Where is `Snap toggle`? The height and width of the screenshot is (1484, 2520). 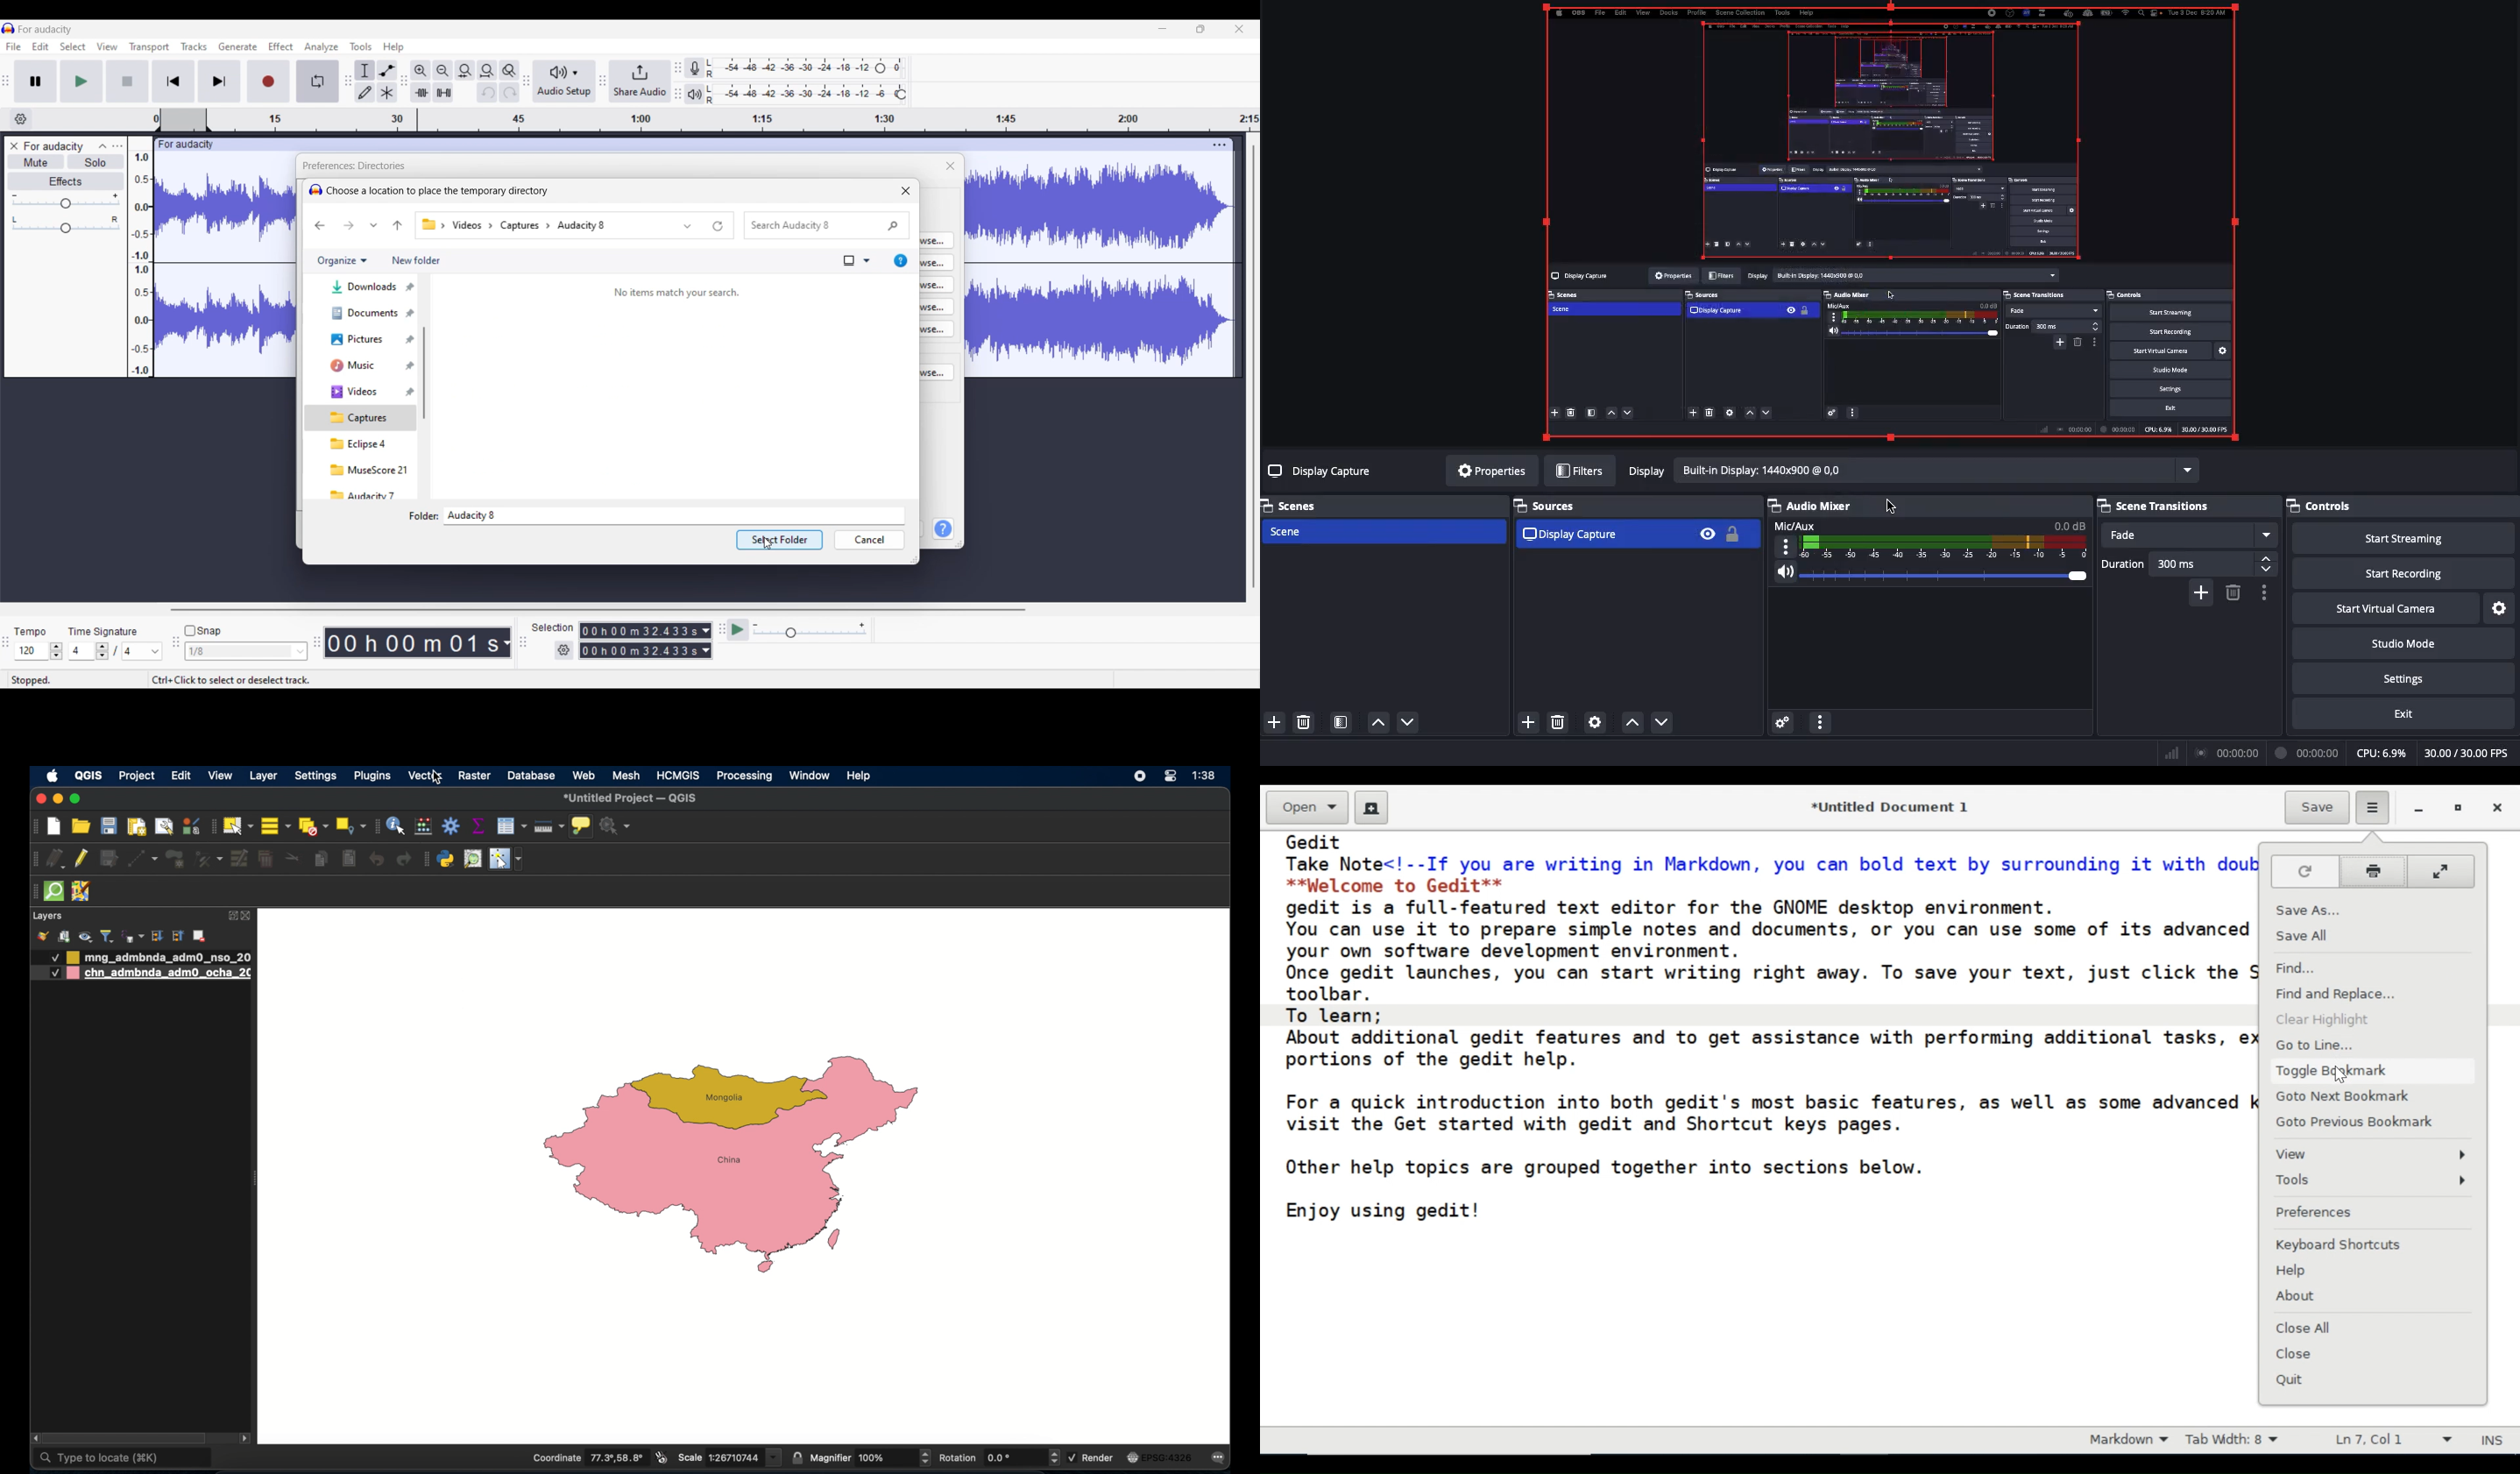 Snap toggle is located at coordinates (203, 631).